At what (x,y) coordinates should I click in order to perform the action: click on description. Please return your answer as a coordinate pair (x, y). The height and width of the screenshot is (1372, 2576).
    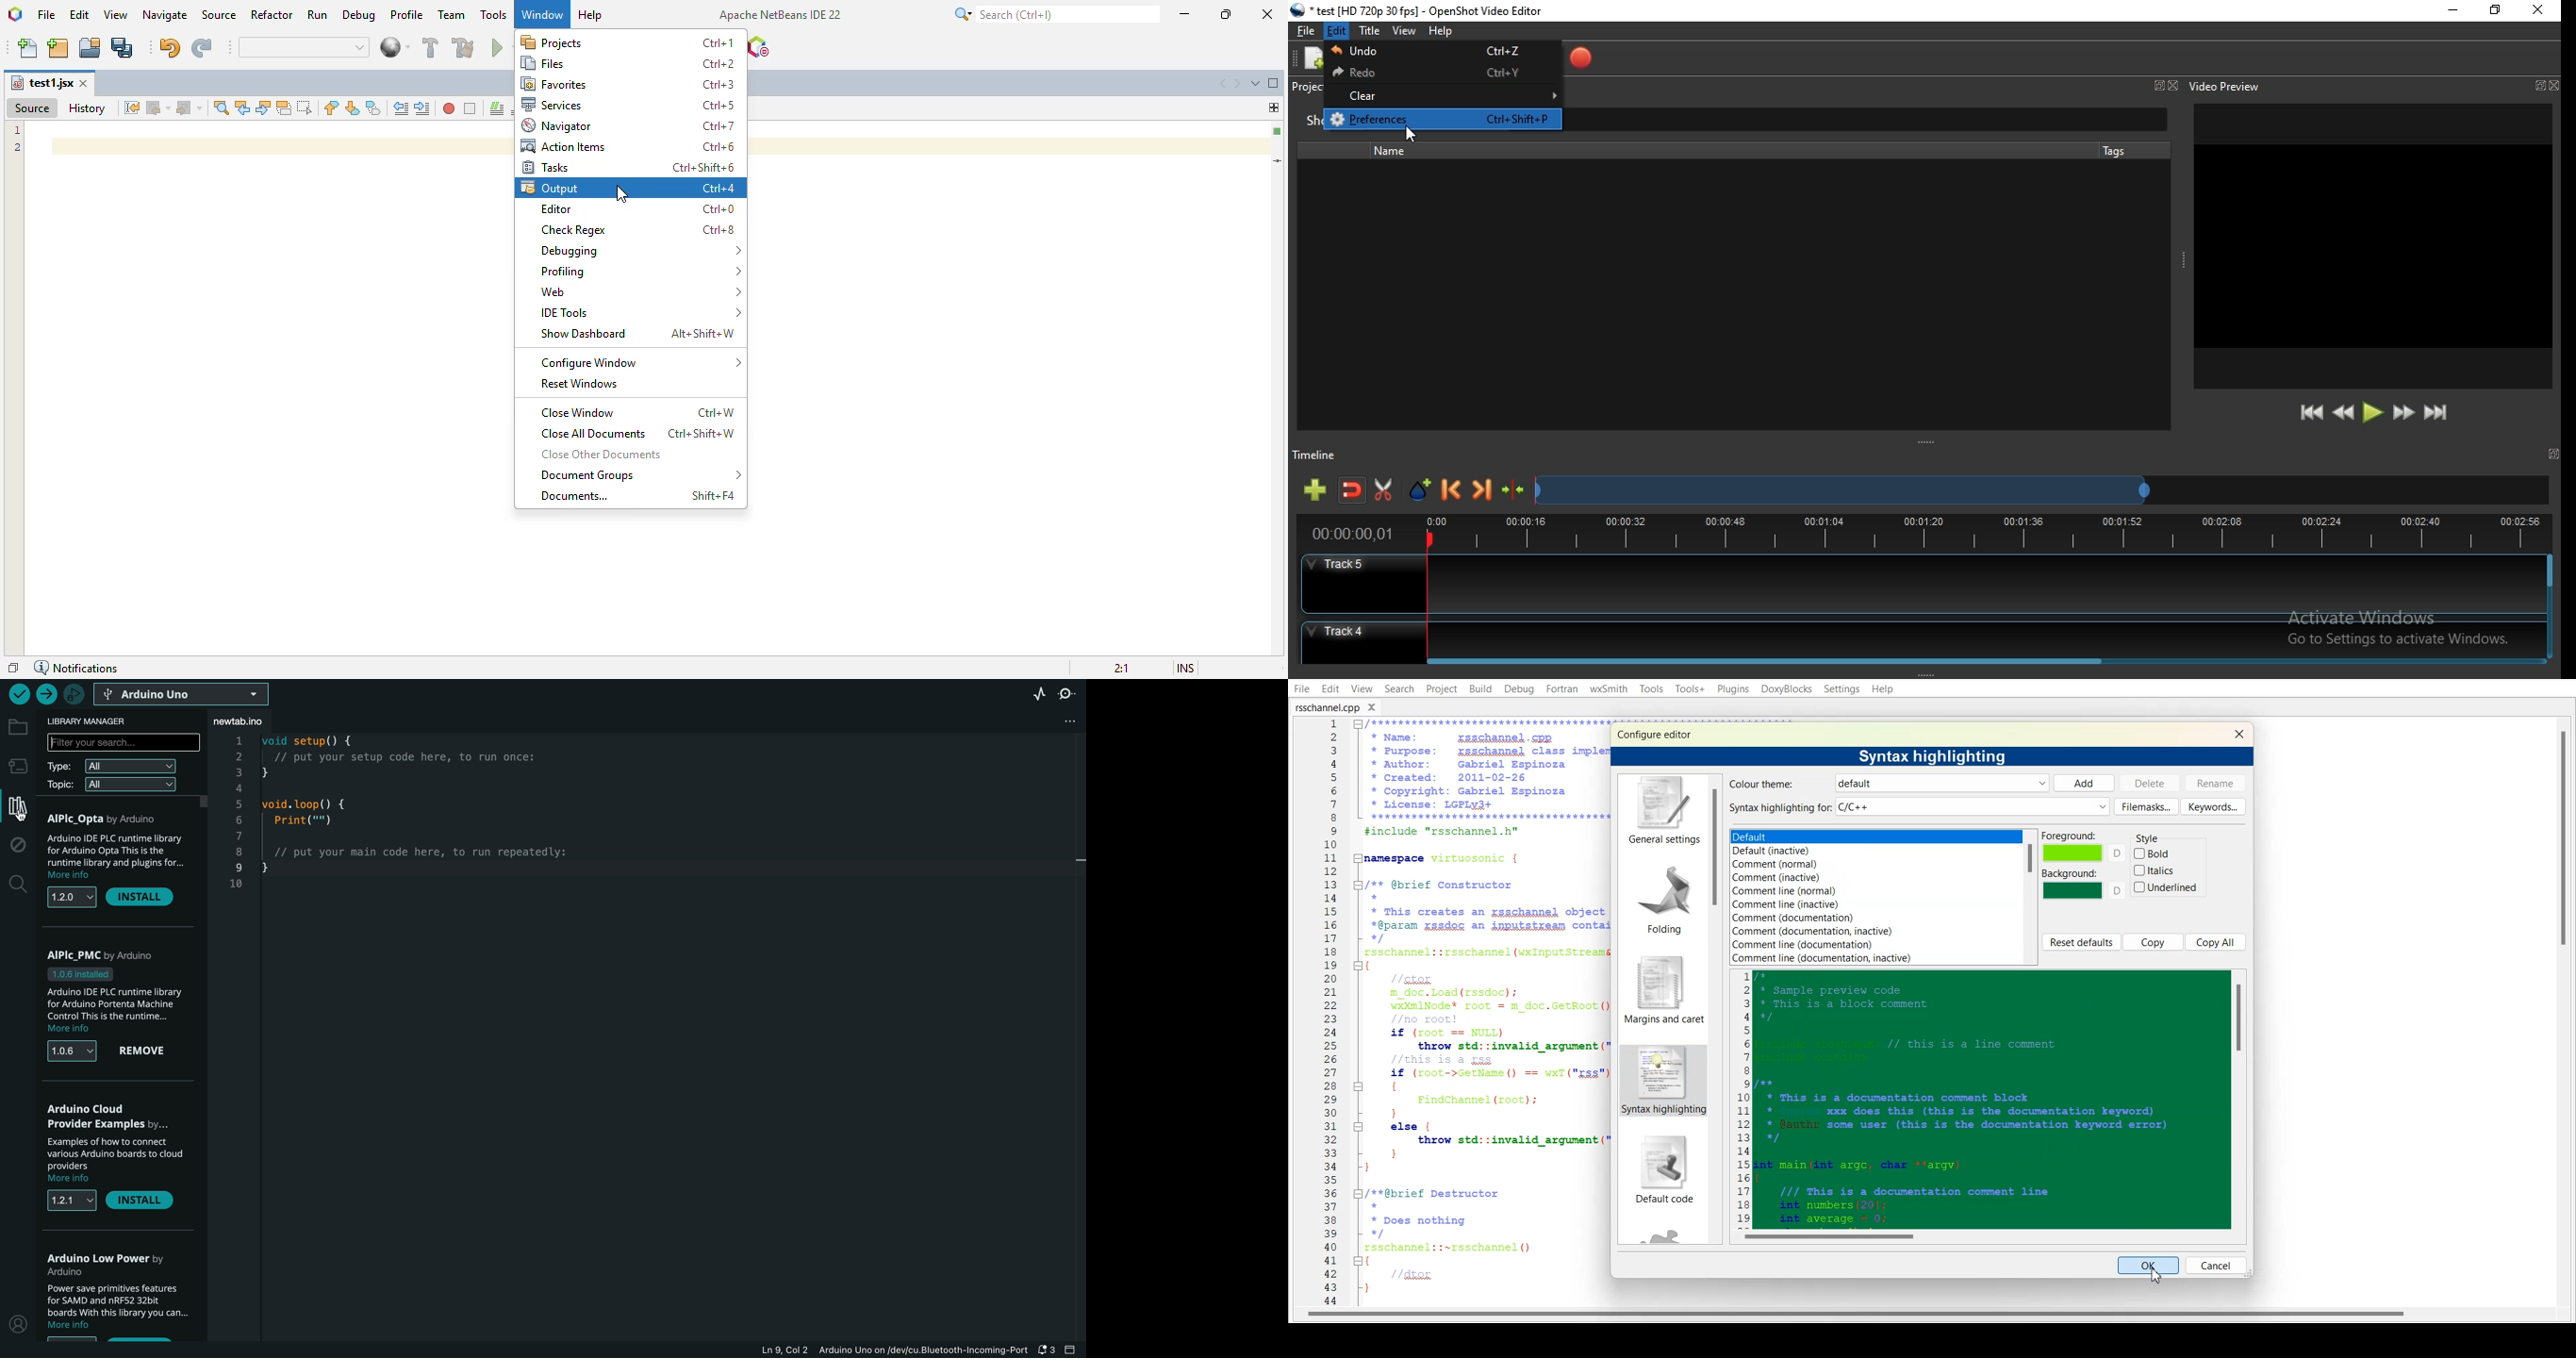
    Looking at the image, I should click on (112, 1308).